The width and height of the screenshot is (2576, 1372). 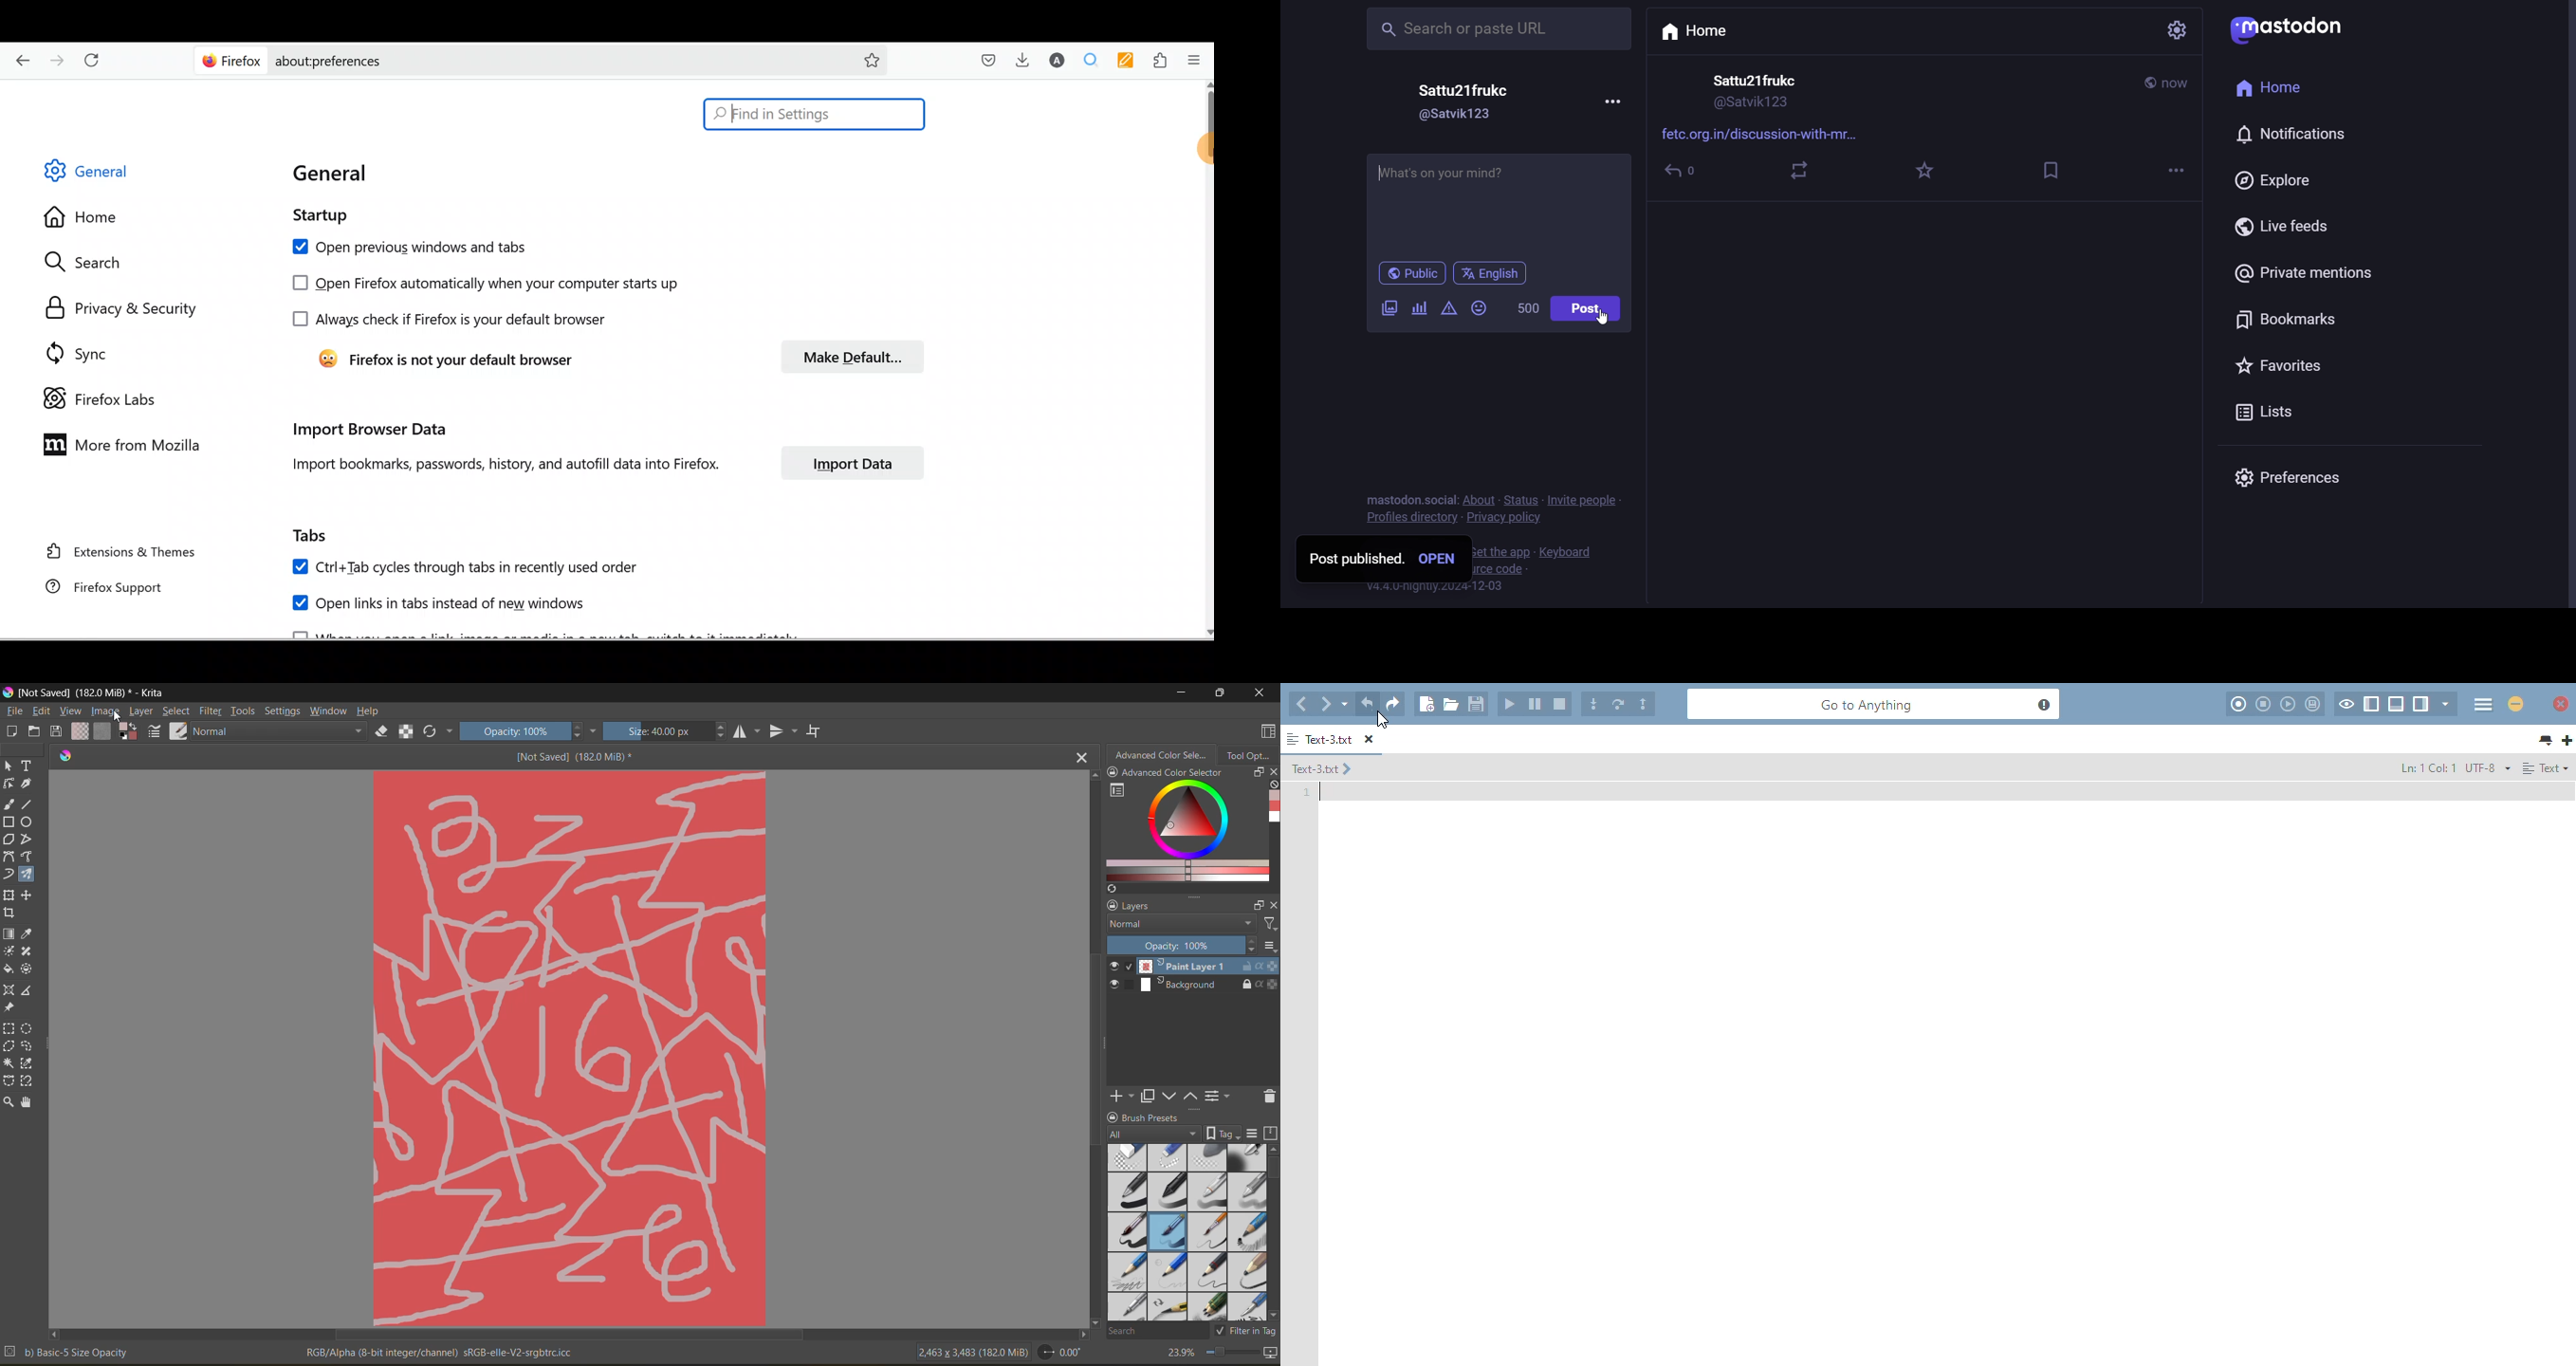 I want to click on last modified, so click(x=2181, y=85).